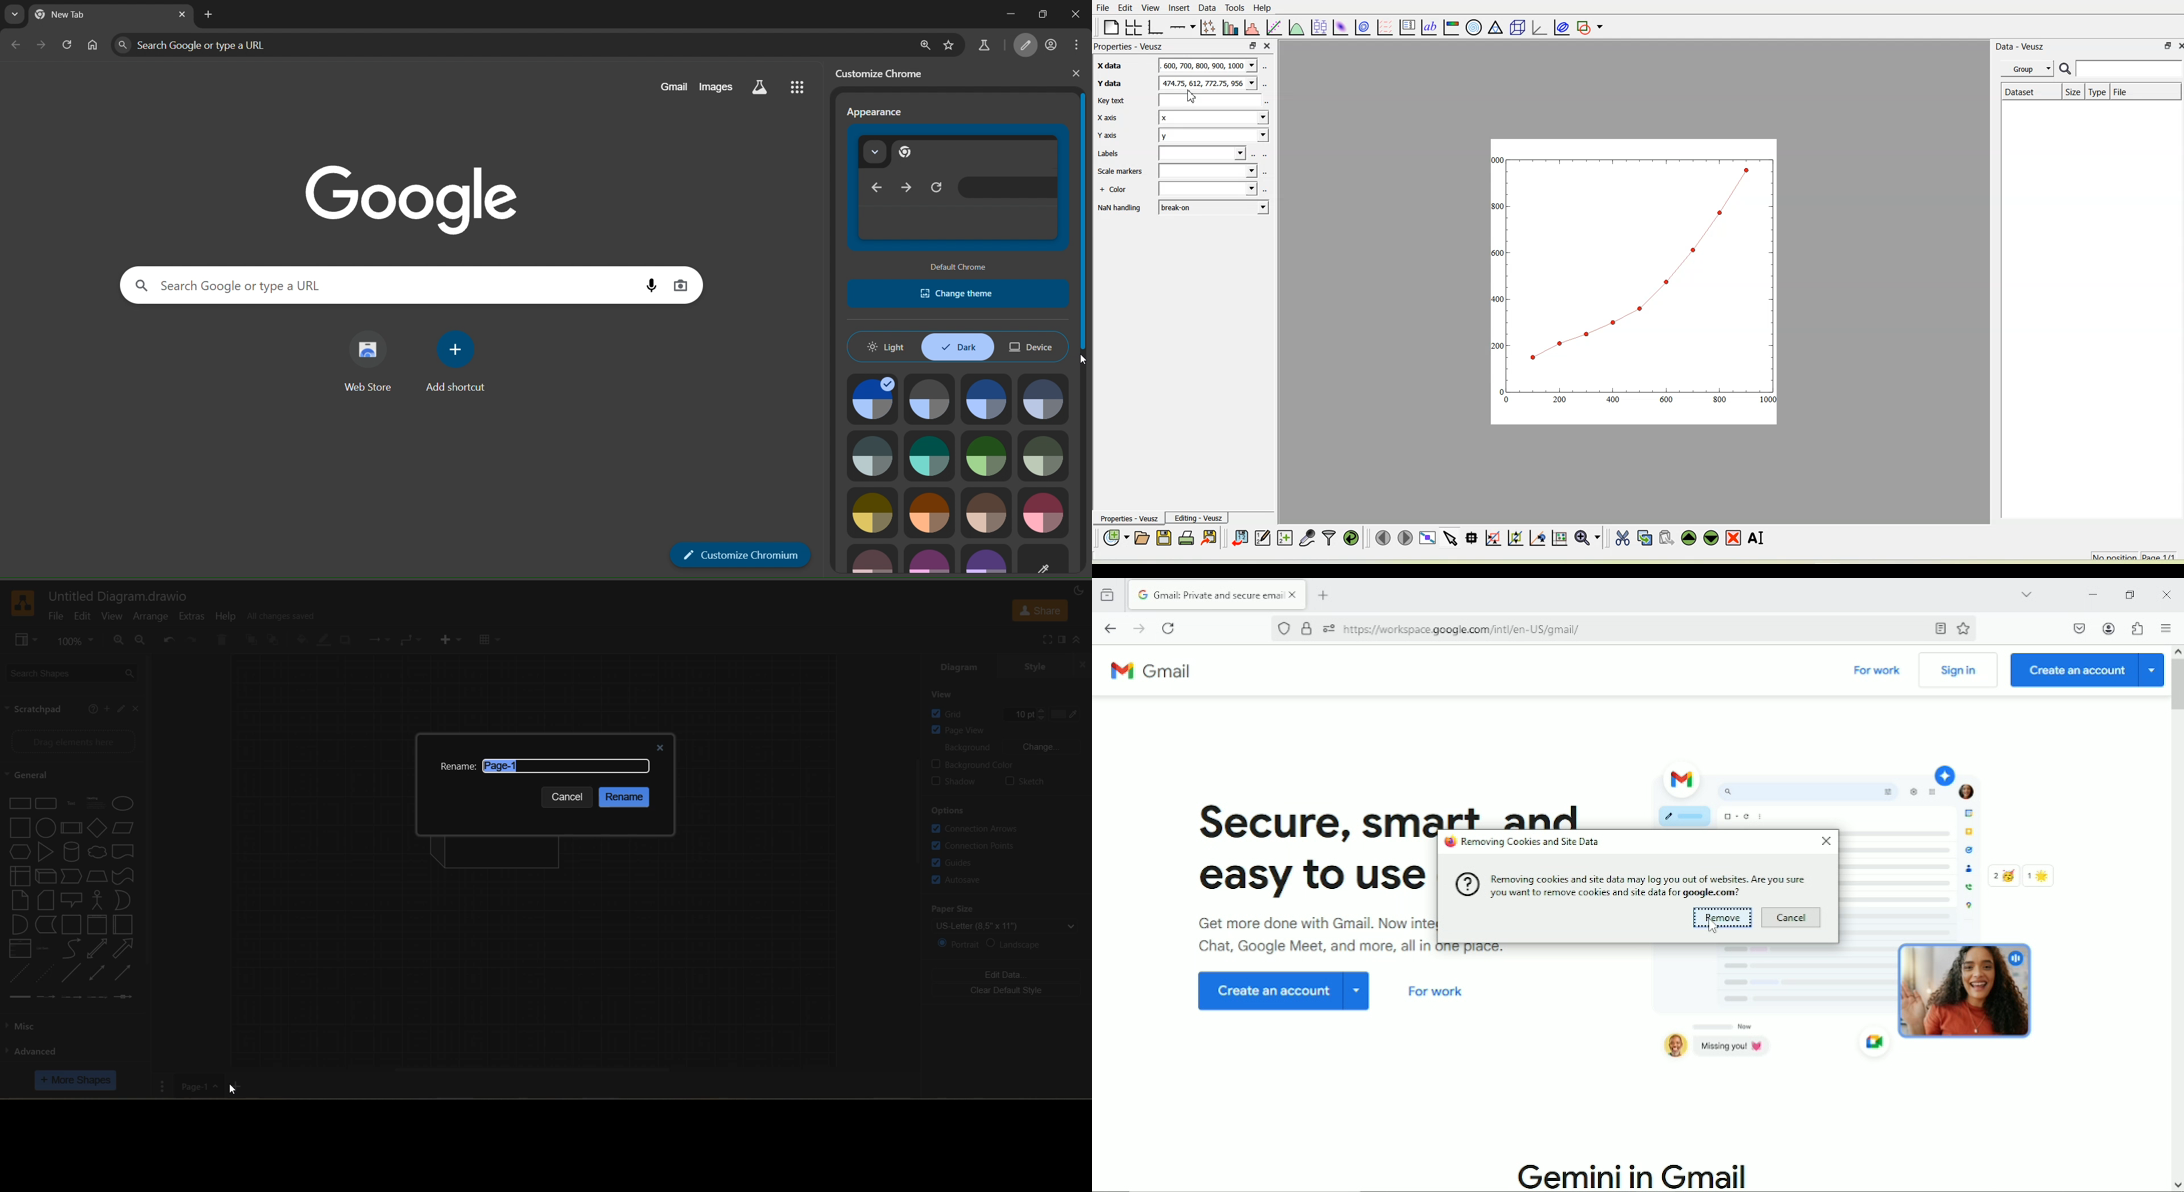 This screenshot has width=2184, height=1204. Describe the element at coordinates (1078, 591) in the screenshot. I see `appearance` at that location.